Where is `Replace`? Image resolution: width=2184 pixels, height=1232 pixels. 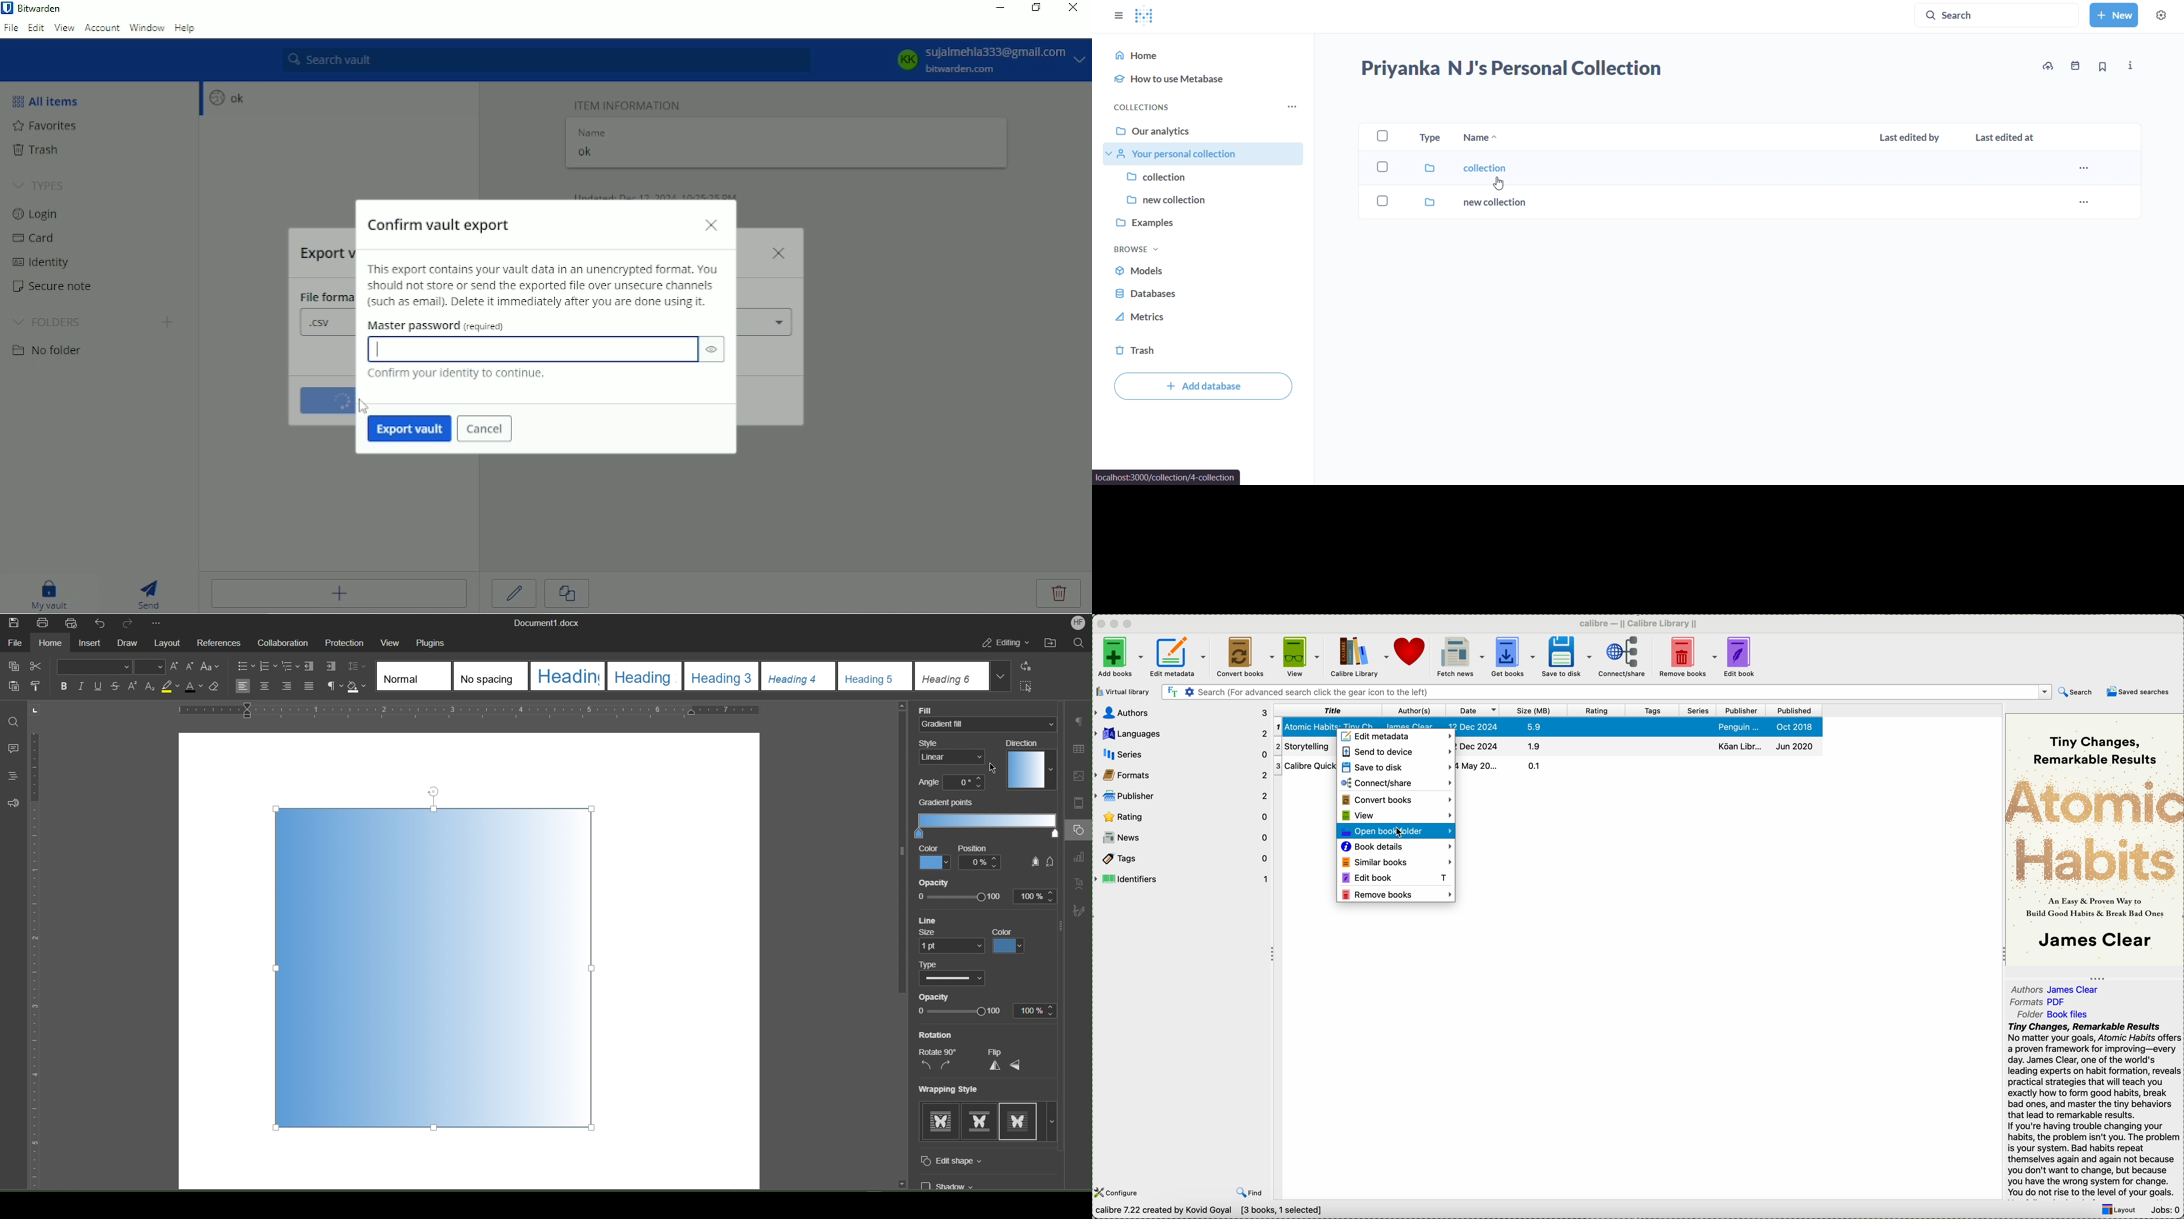
Replace is located at coordinates (1028, 667).